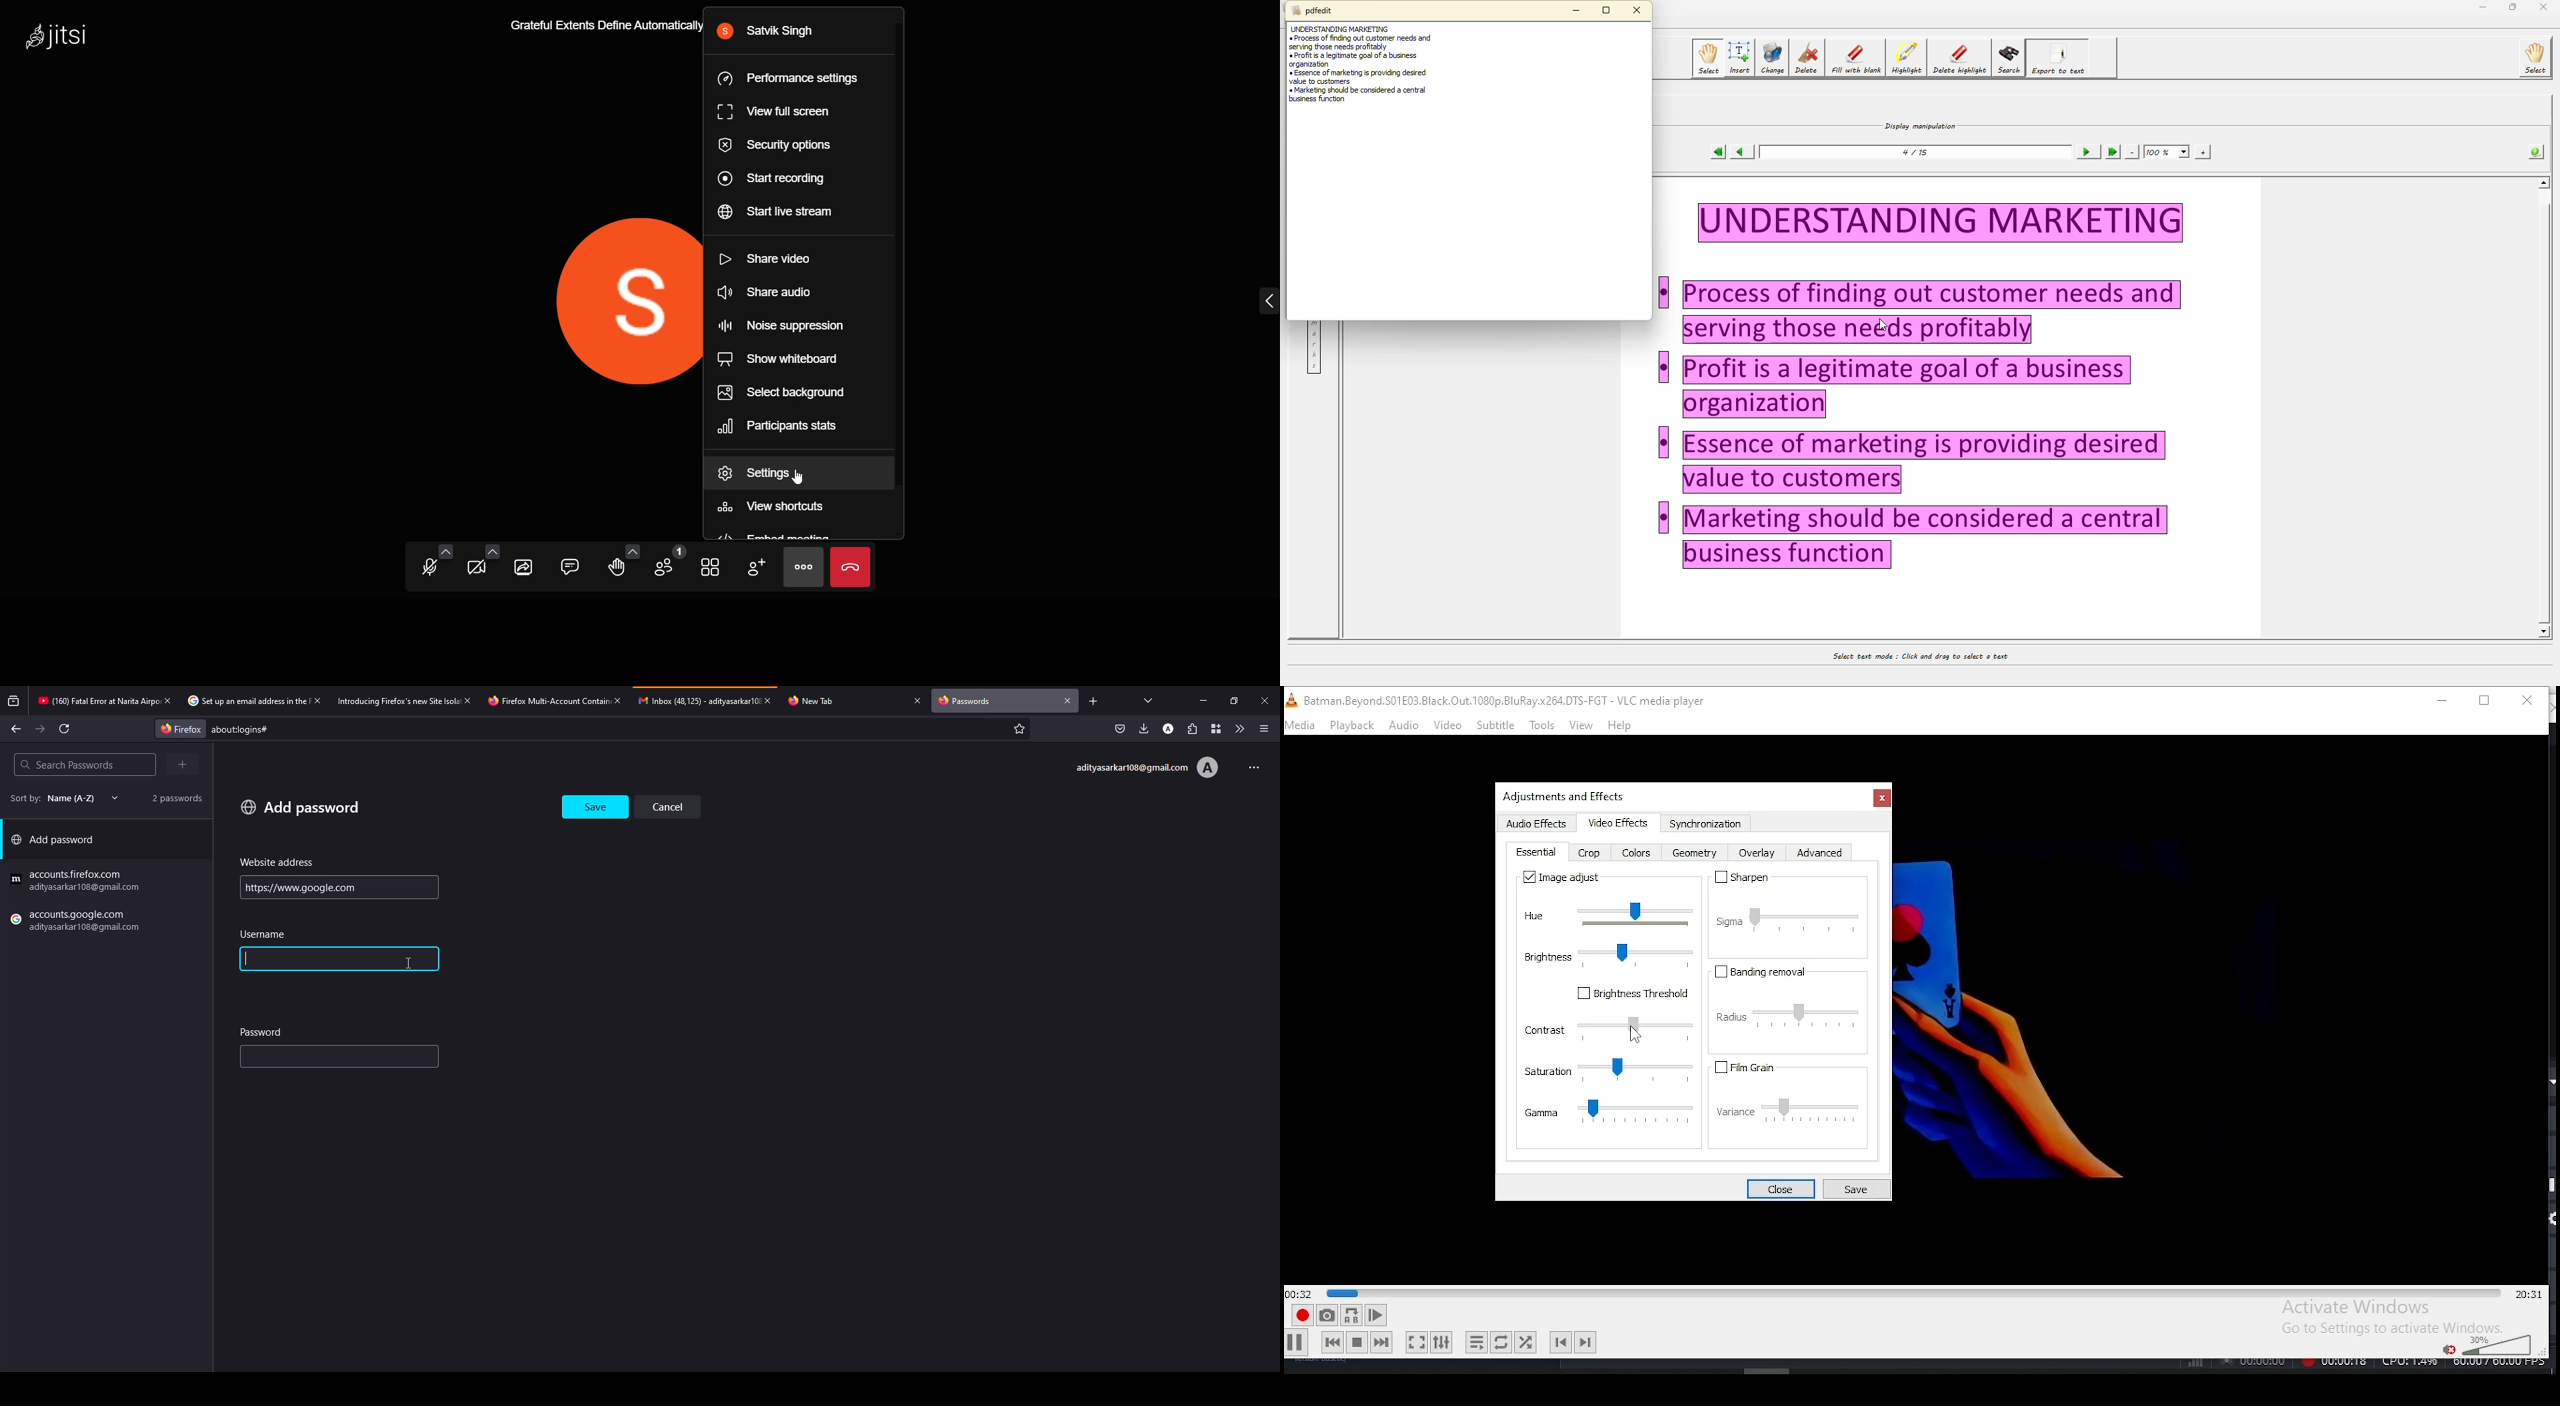 The height and width of the screenshot is (1428, 2576). I want to click on add tab, so click(1093, 701).